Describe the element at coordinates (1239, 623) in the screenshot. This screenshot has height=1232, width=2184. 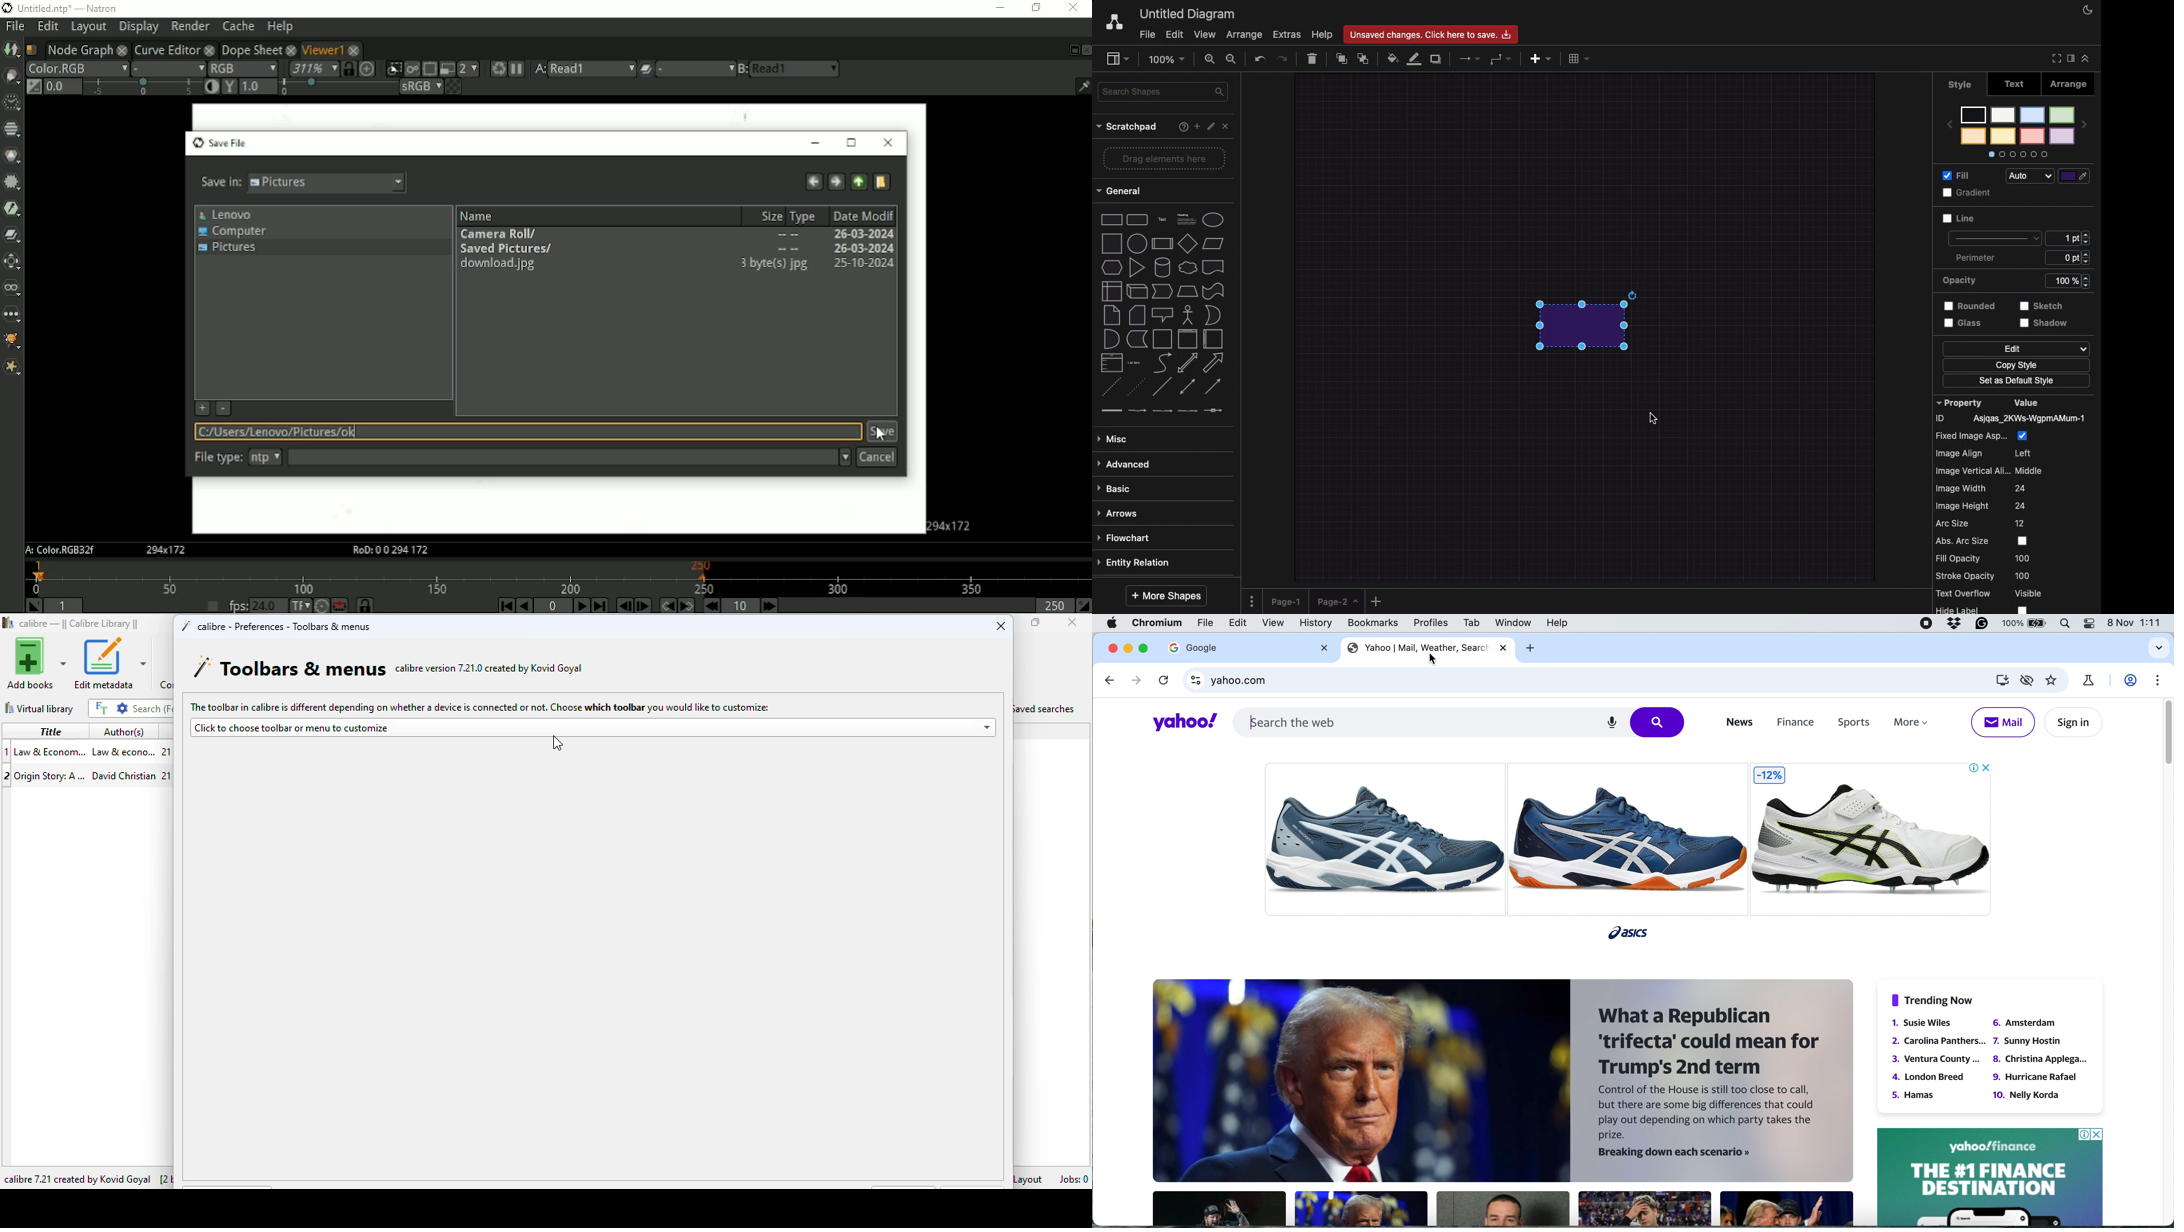
I see `edit` at that location.